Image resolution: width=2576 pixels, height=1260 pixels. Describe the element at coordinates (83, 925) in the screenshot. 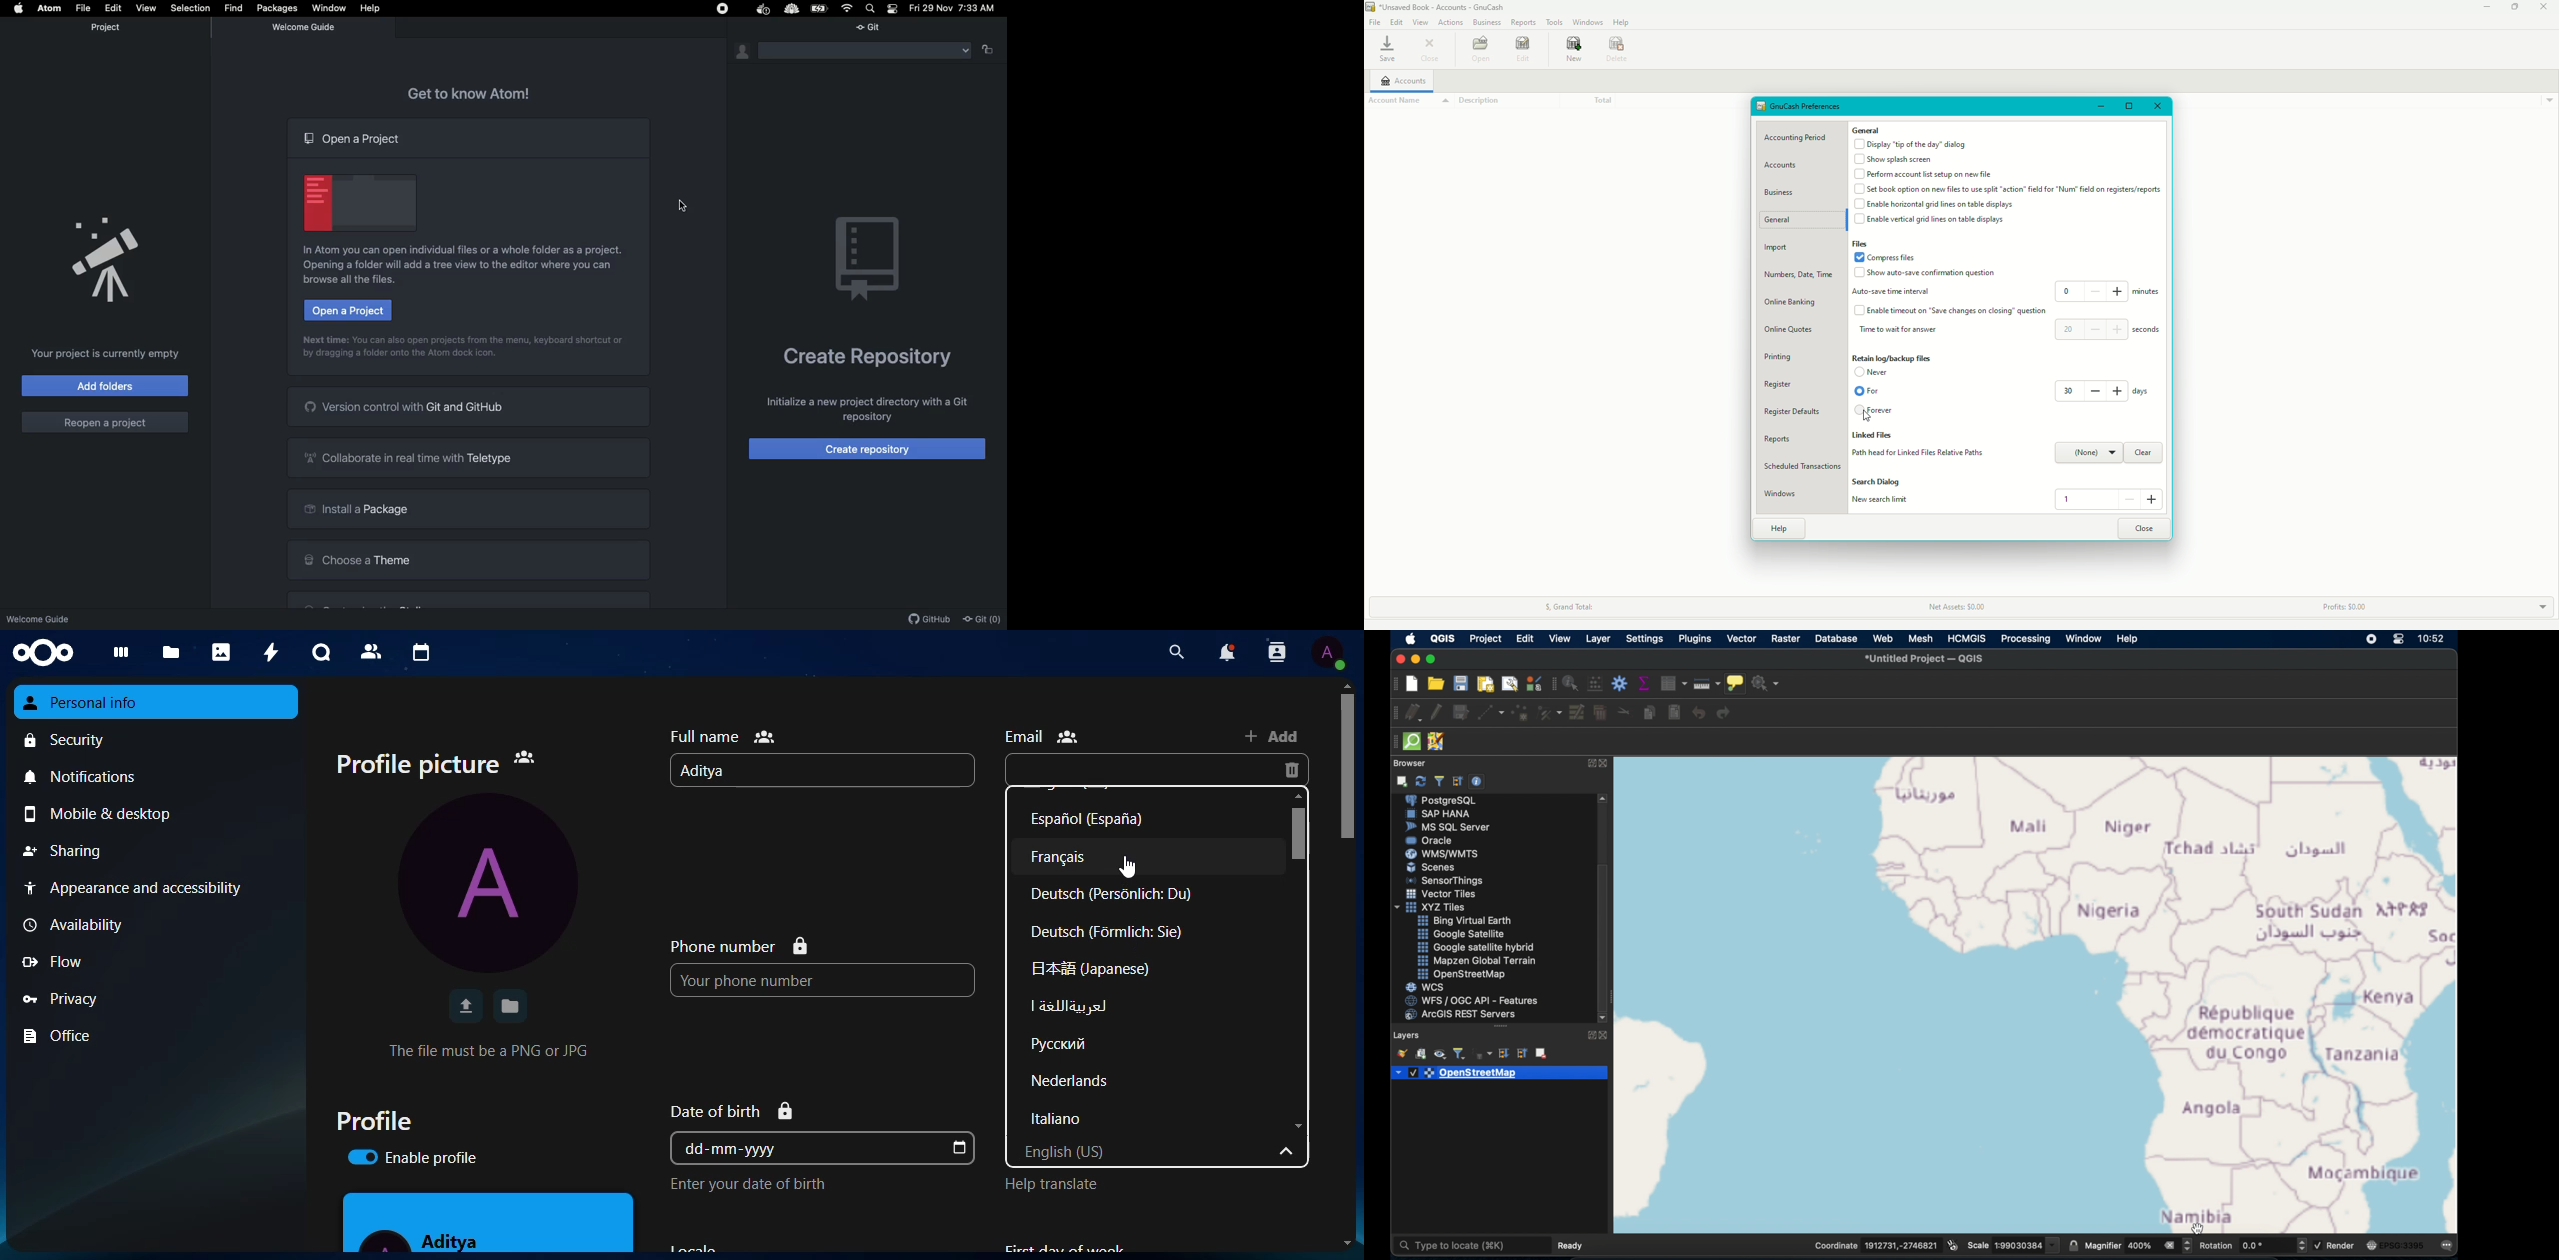

I see `availability` at that location.